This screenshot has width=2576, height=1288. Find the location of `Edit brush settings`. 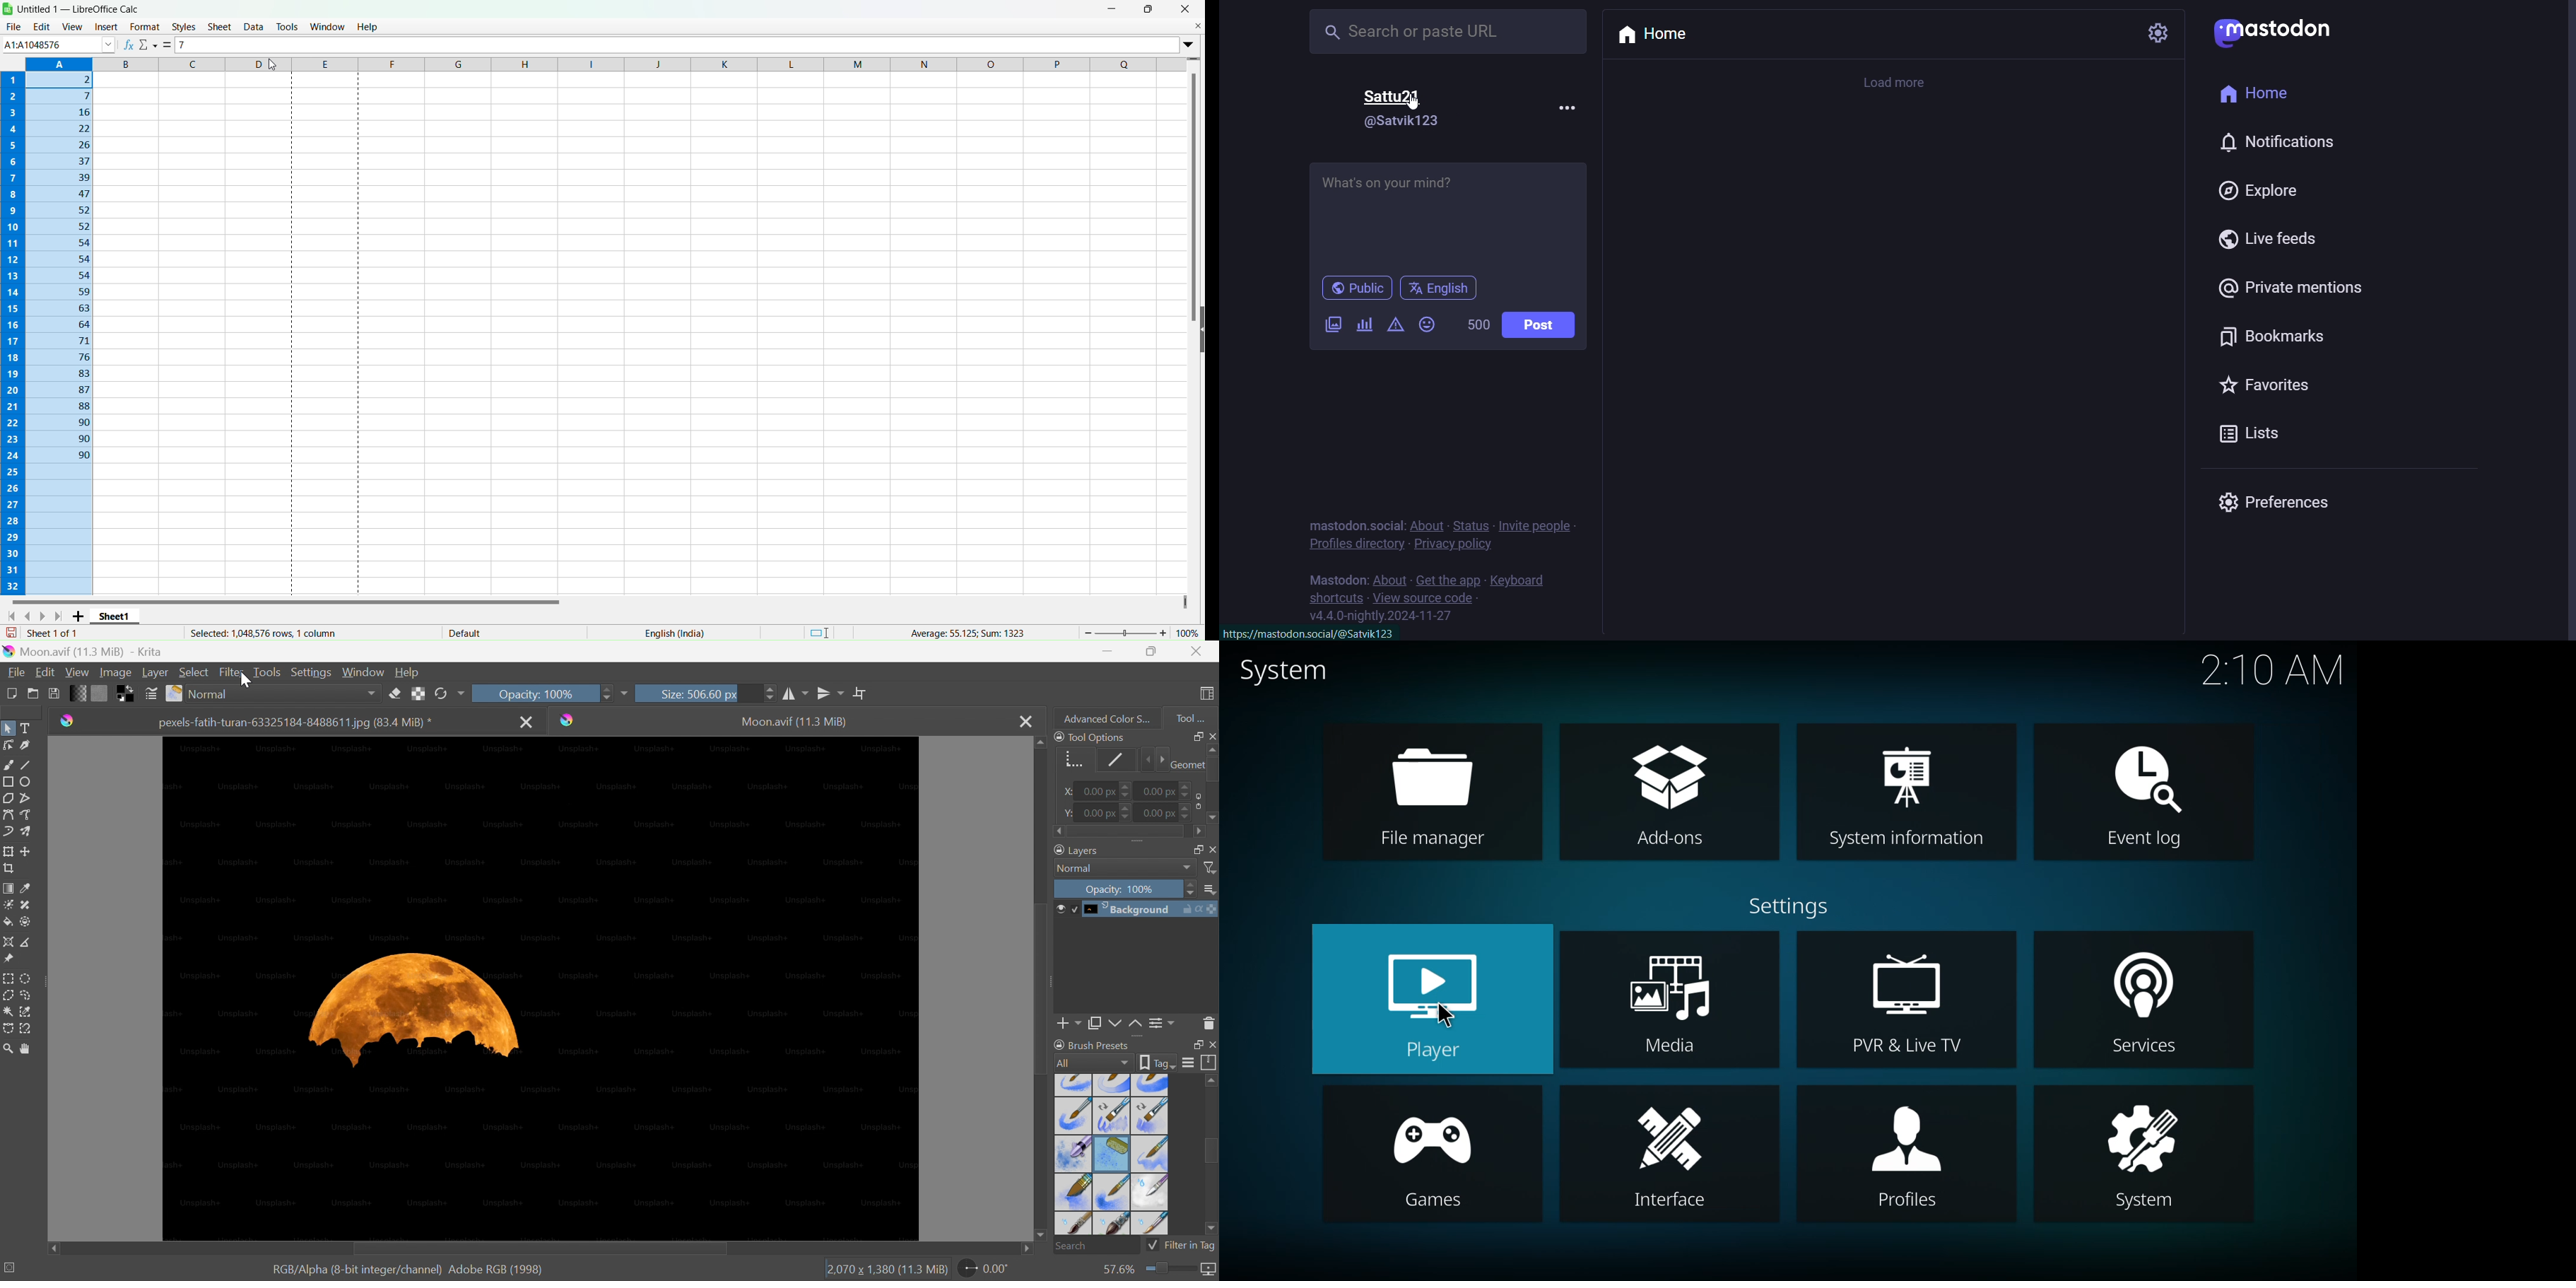

Edit brush settings is located at coordinates (149, 692).